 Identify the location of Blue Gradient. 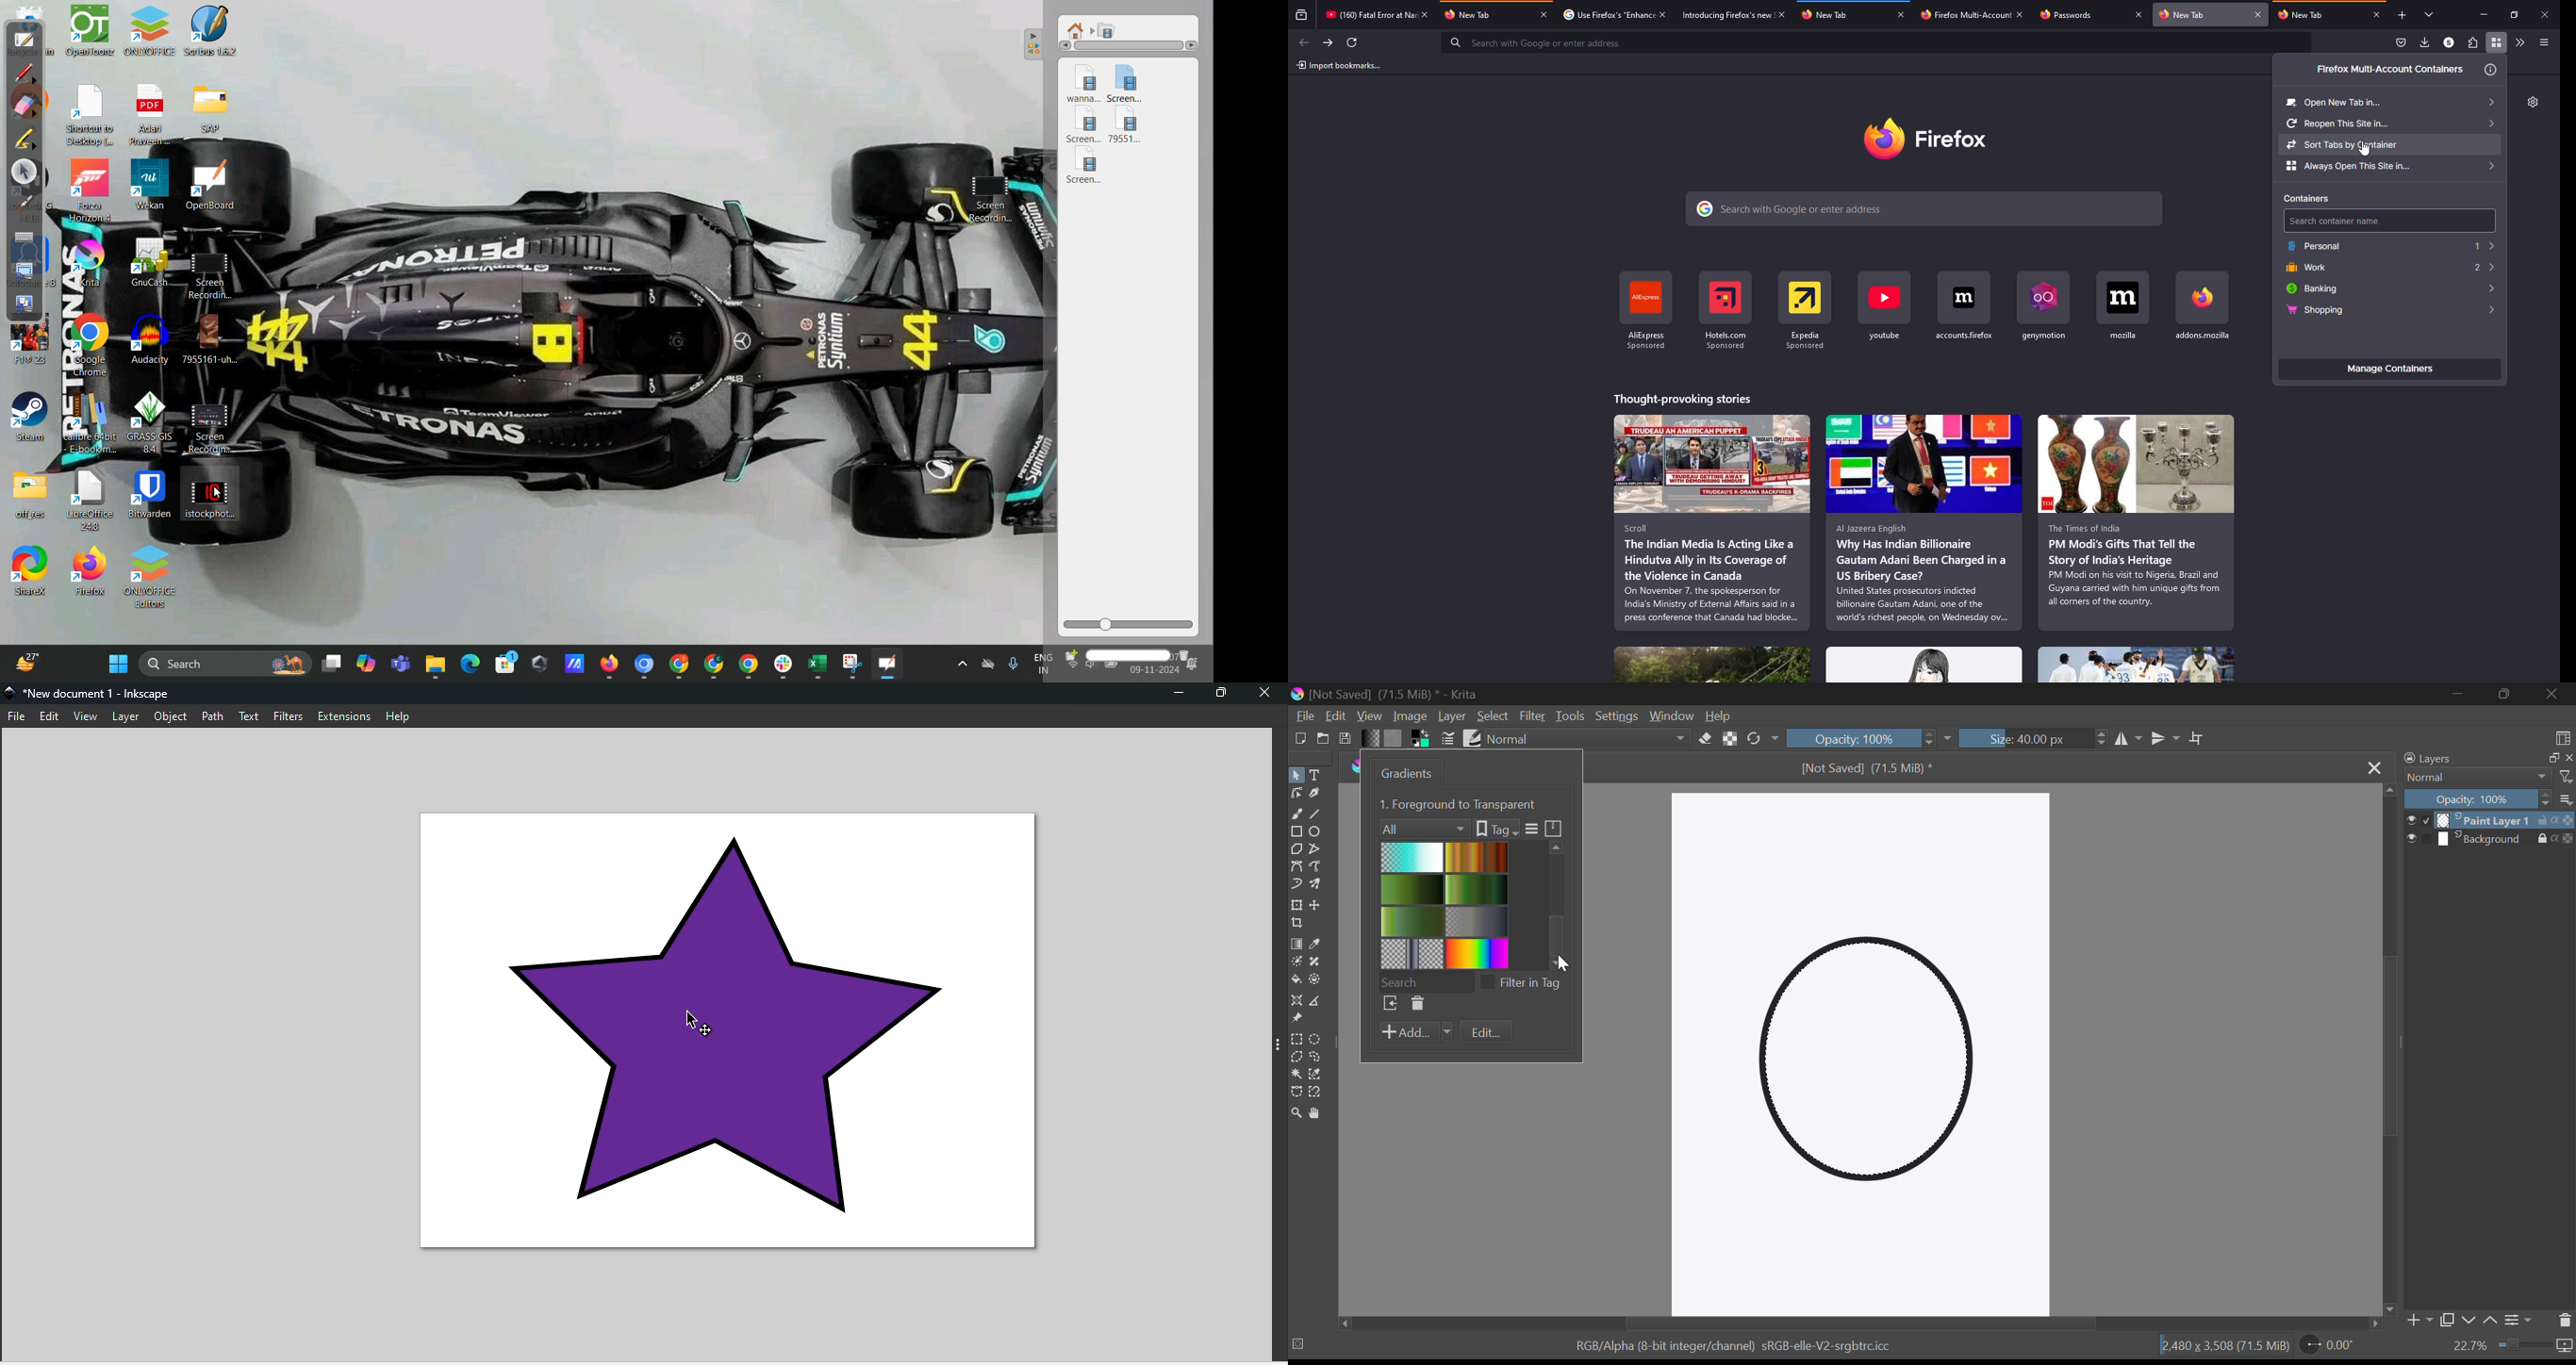
(1412, 858).